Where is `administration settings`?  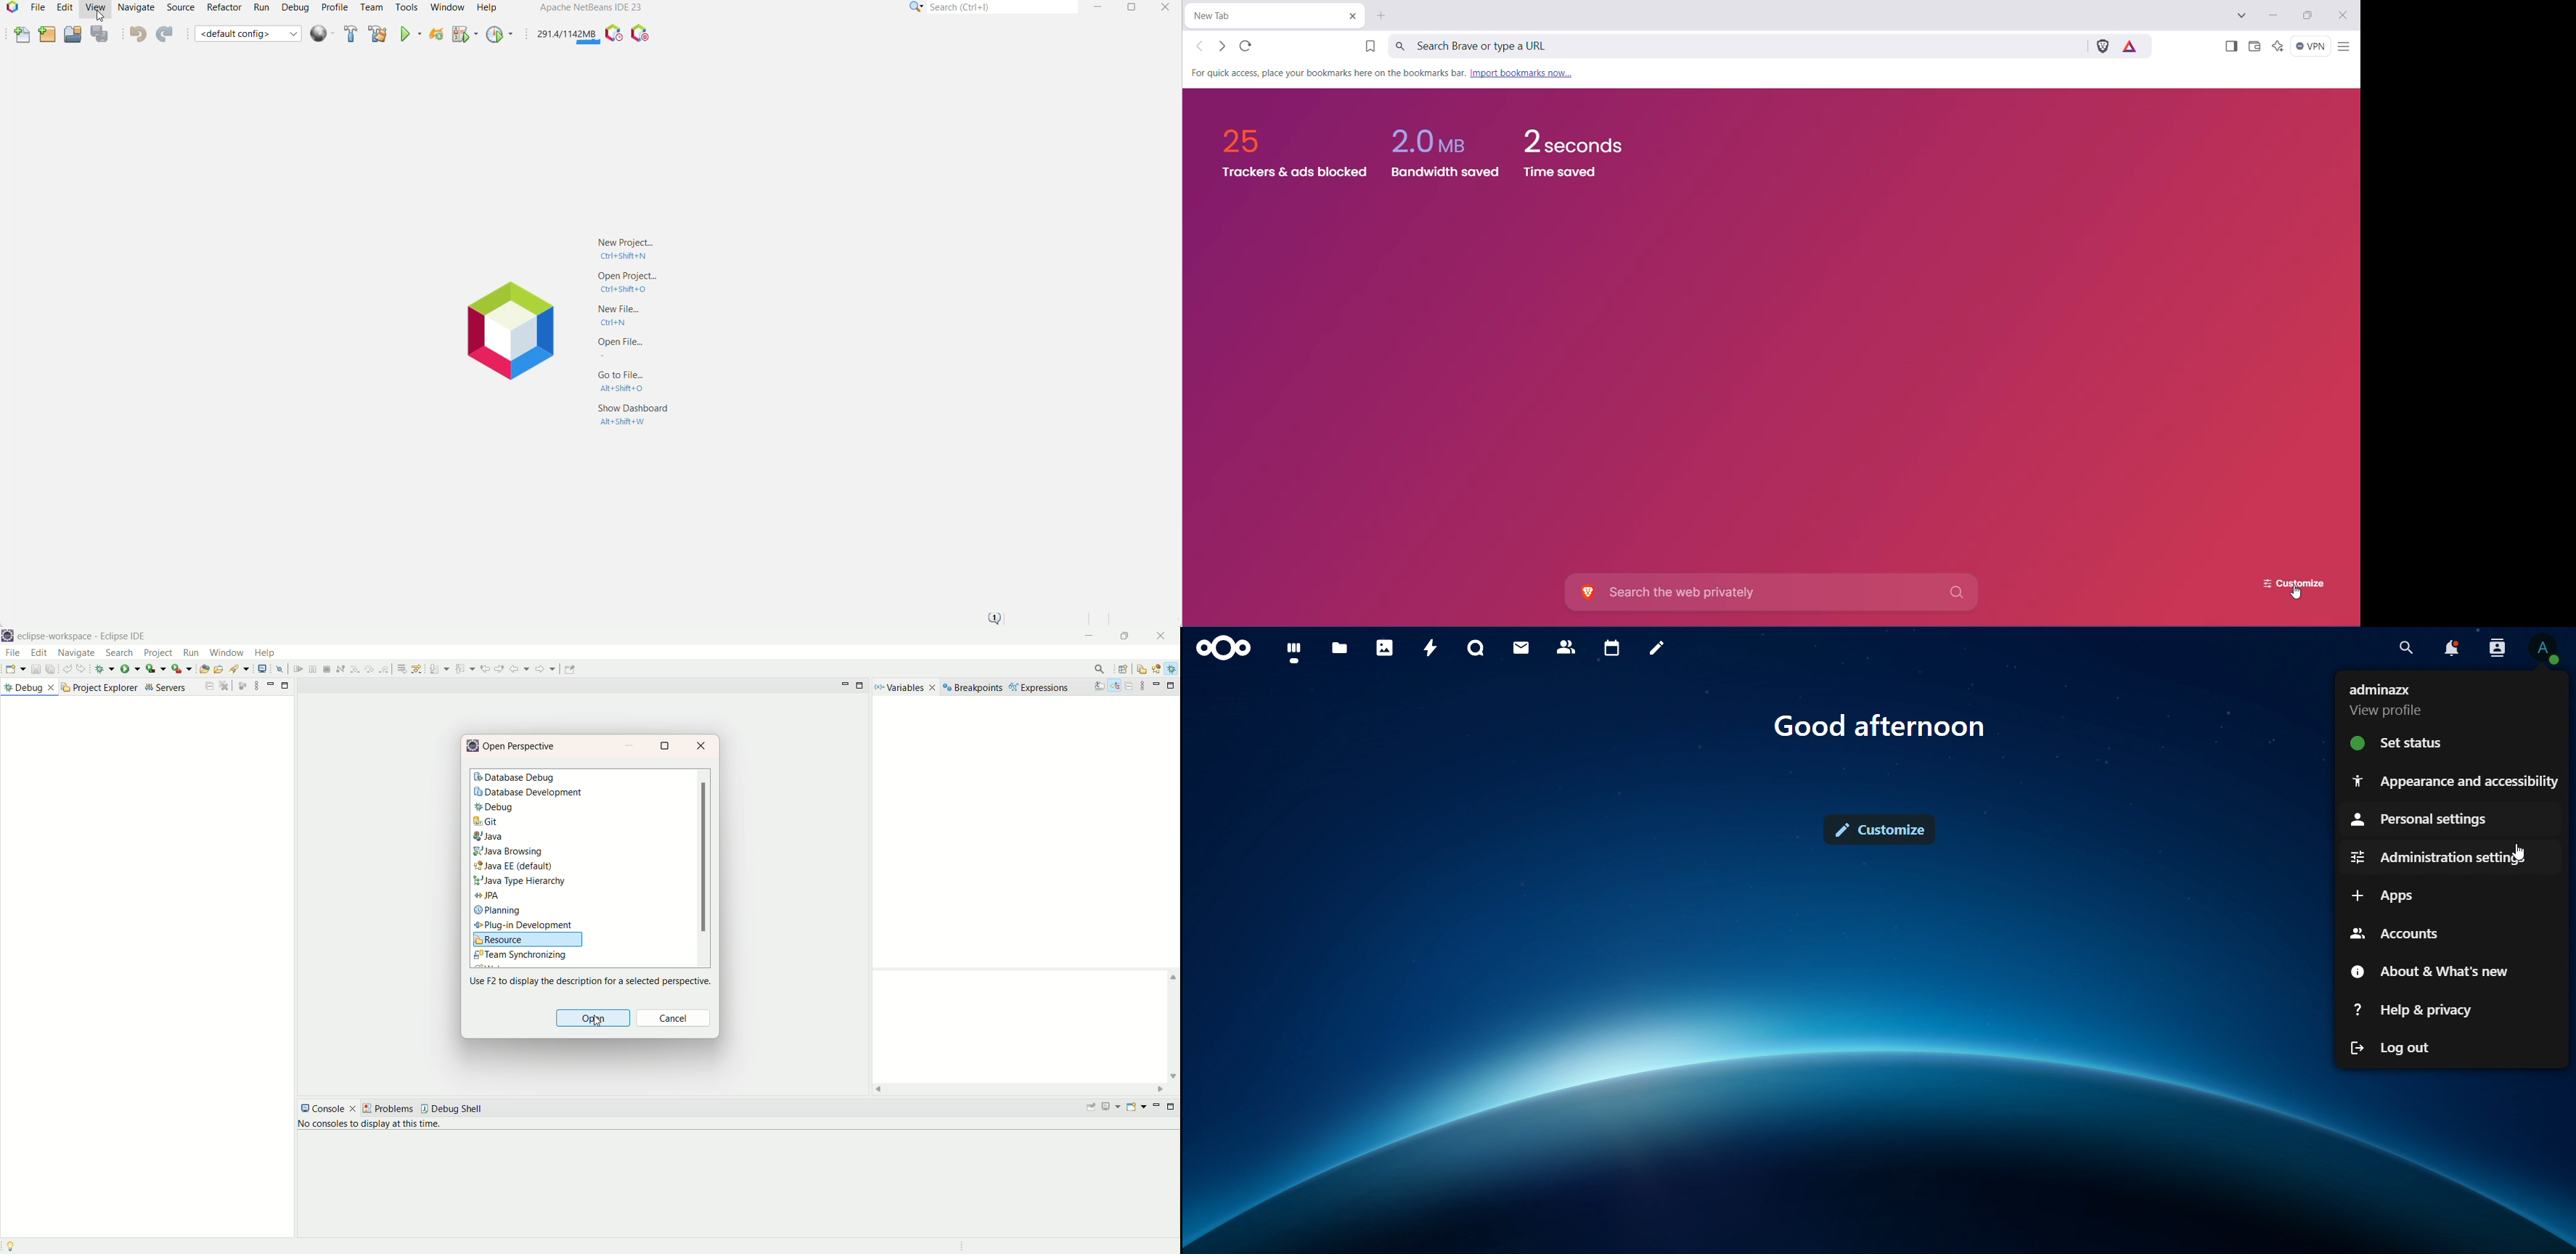 administration settings is located at coordinates (2438, 856).